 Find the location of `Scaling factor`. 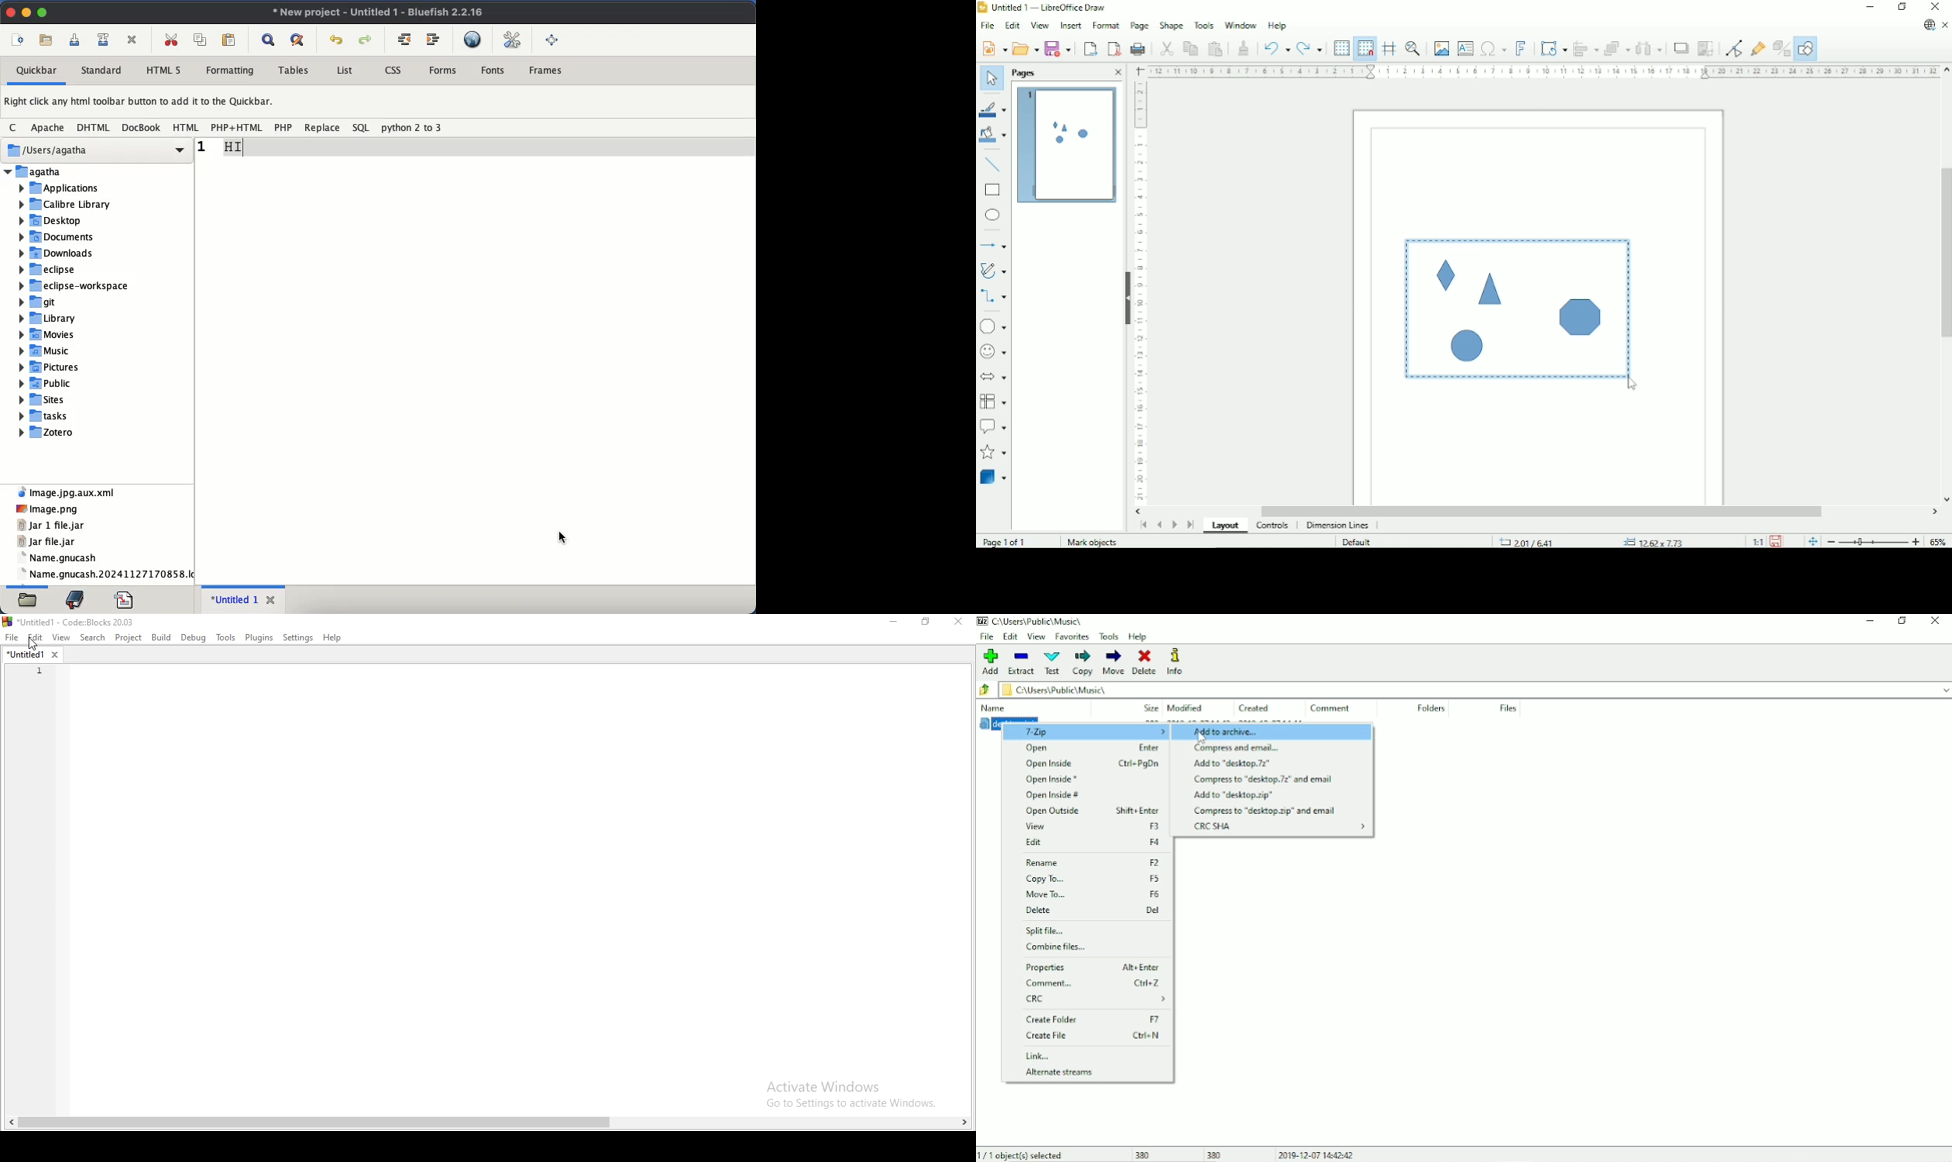

Scaling factor is located at coordinates (1757, 542).